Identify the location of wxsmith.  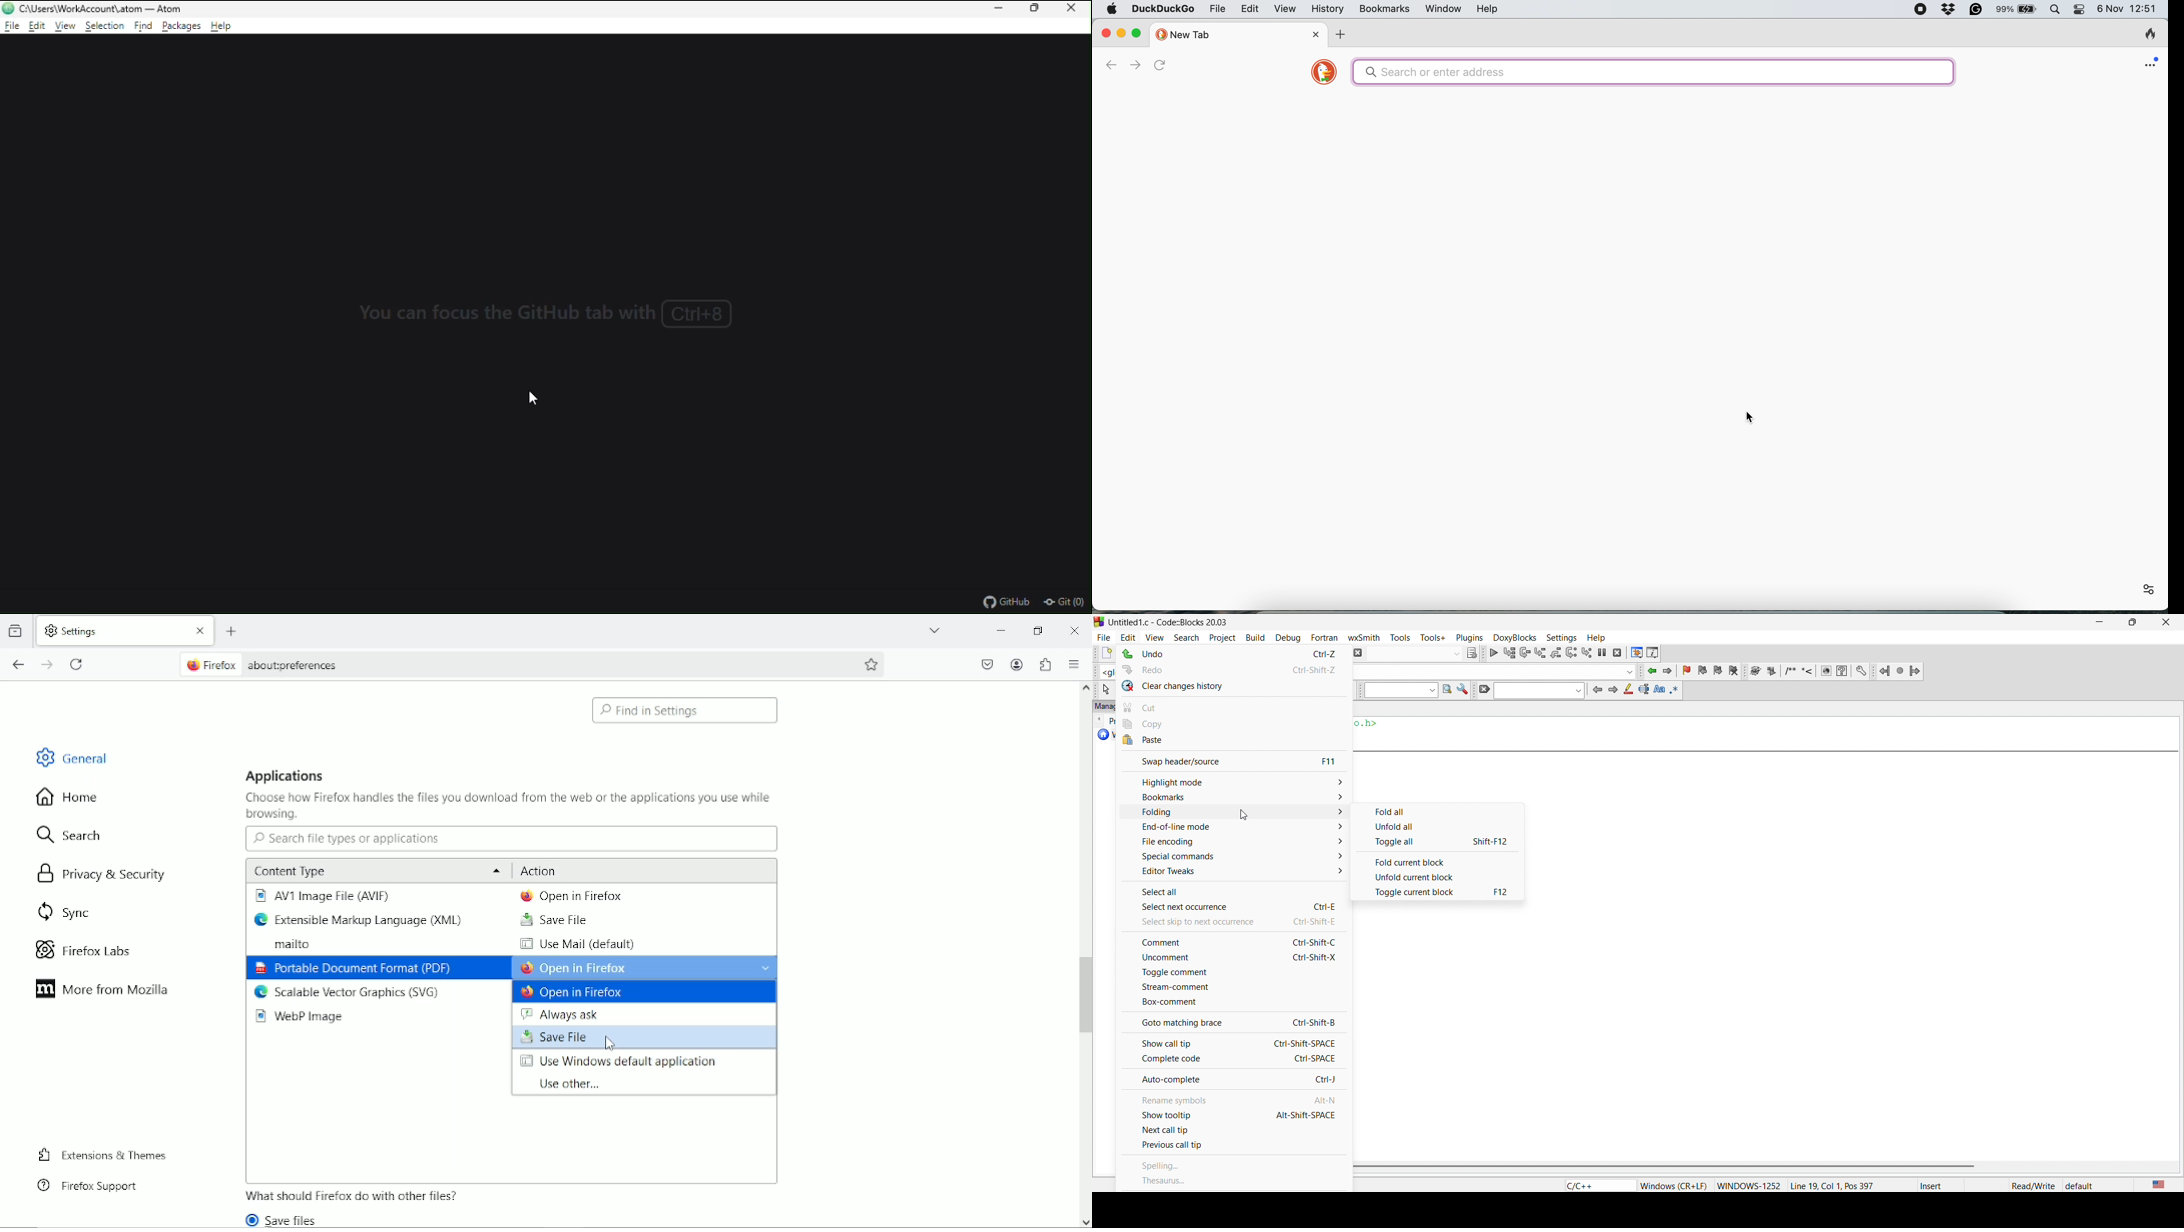
(1367, 636).